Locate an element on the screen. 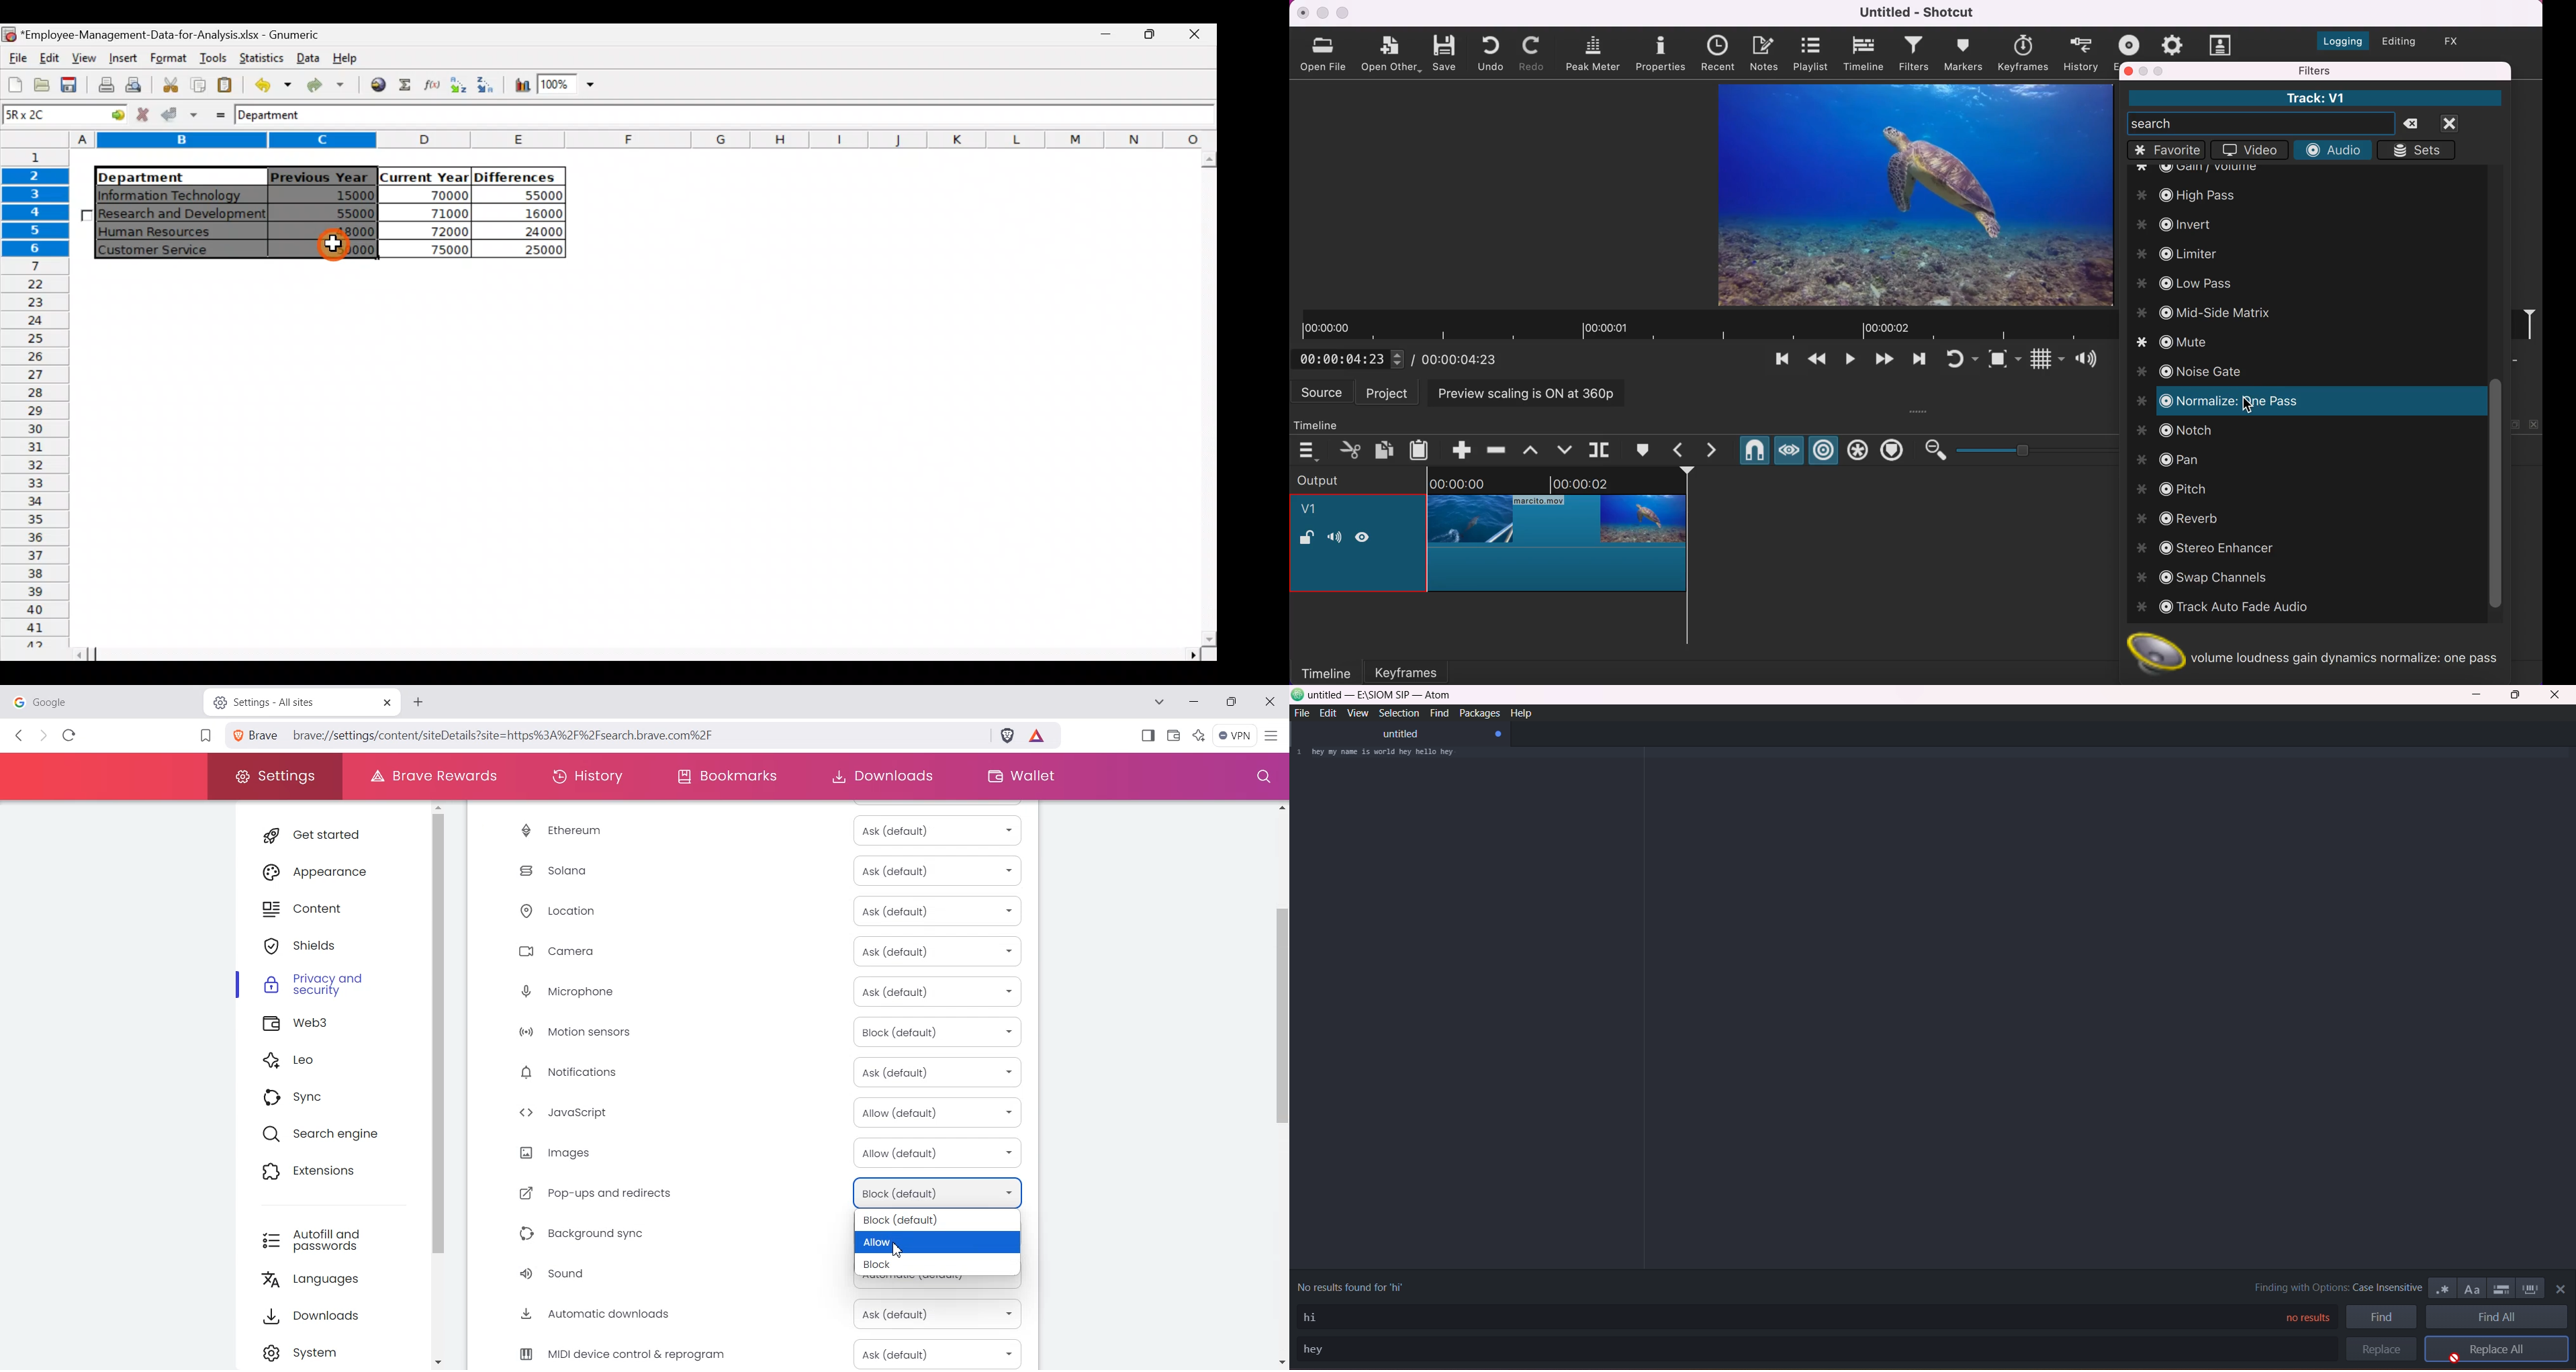 This screenshot has height=1372, width=2576. volume is located at coordinates (1334, 538).